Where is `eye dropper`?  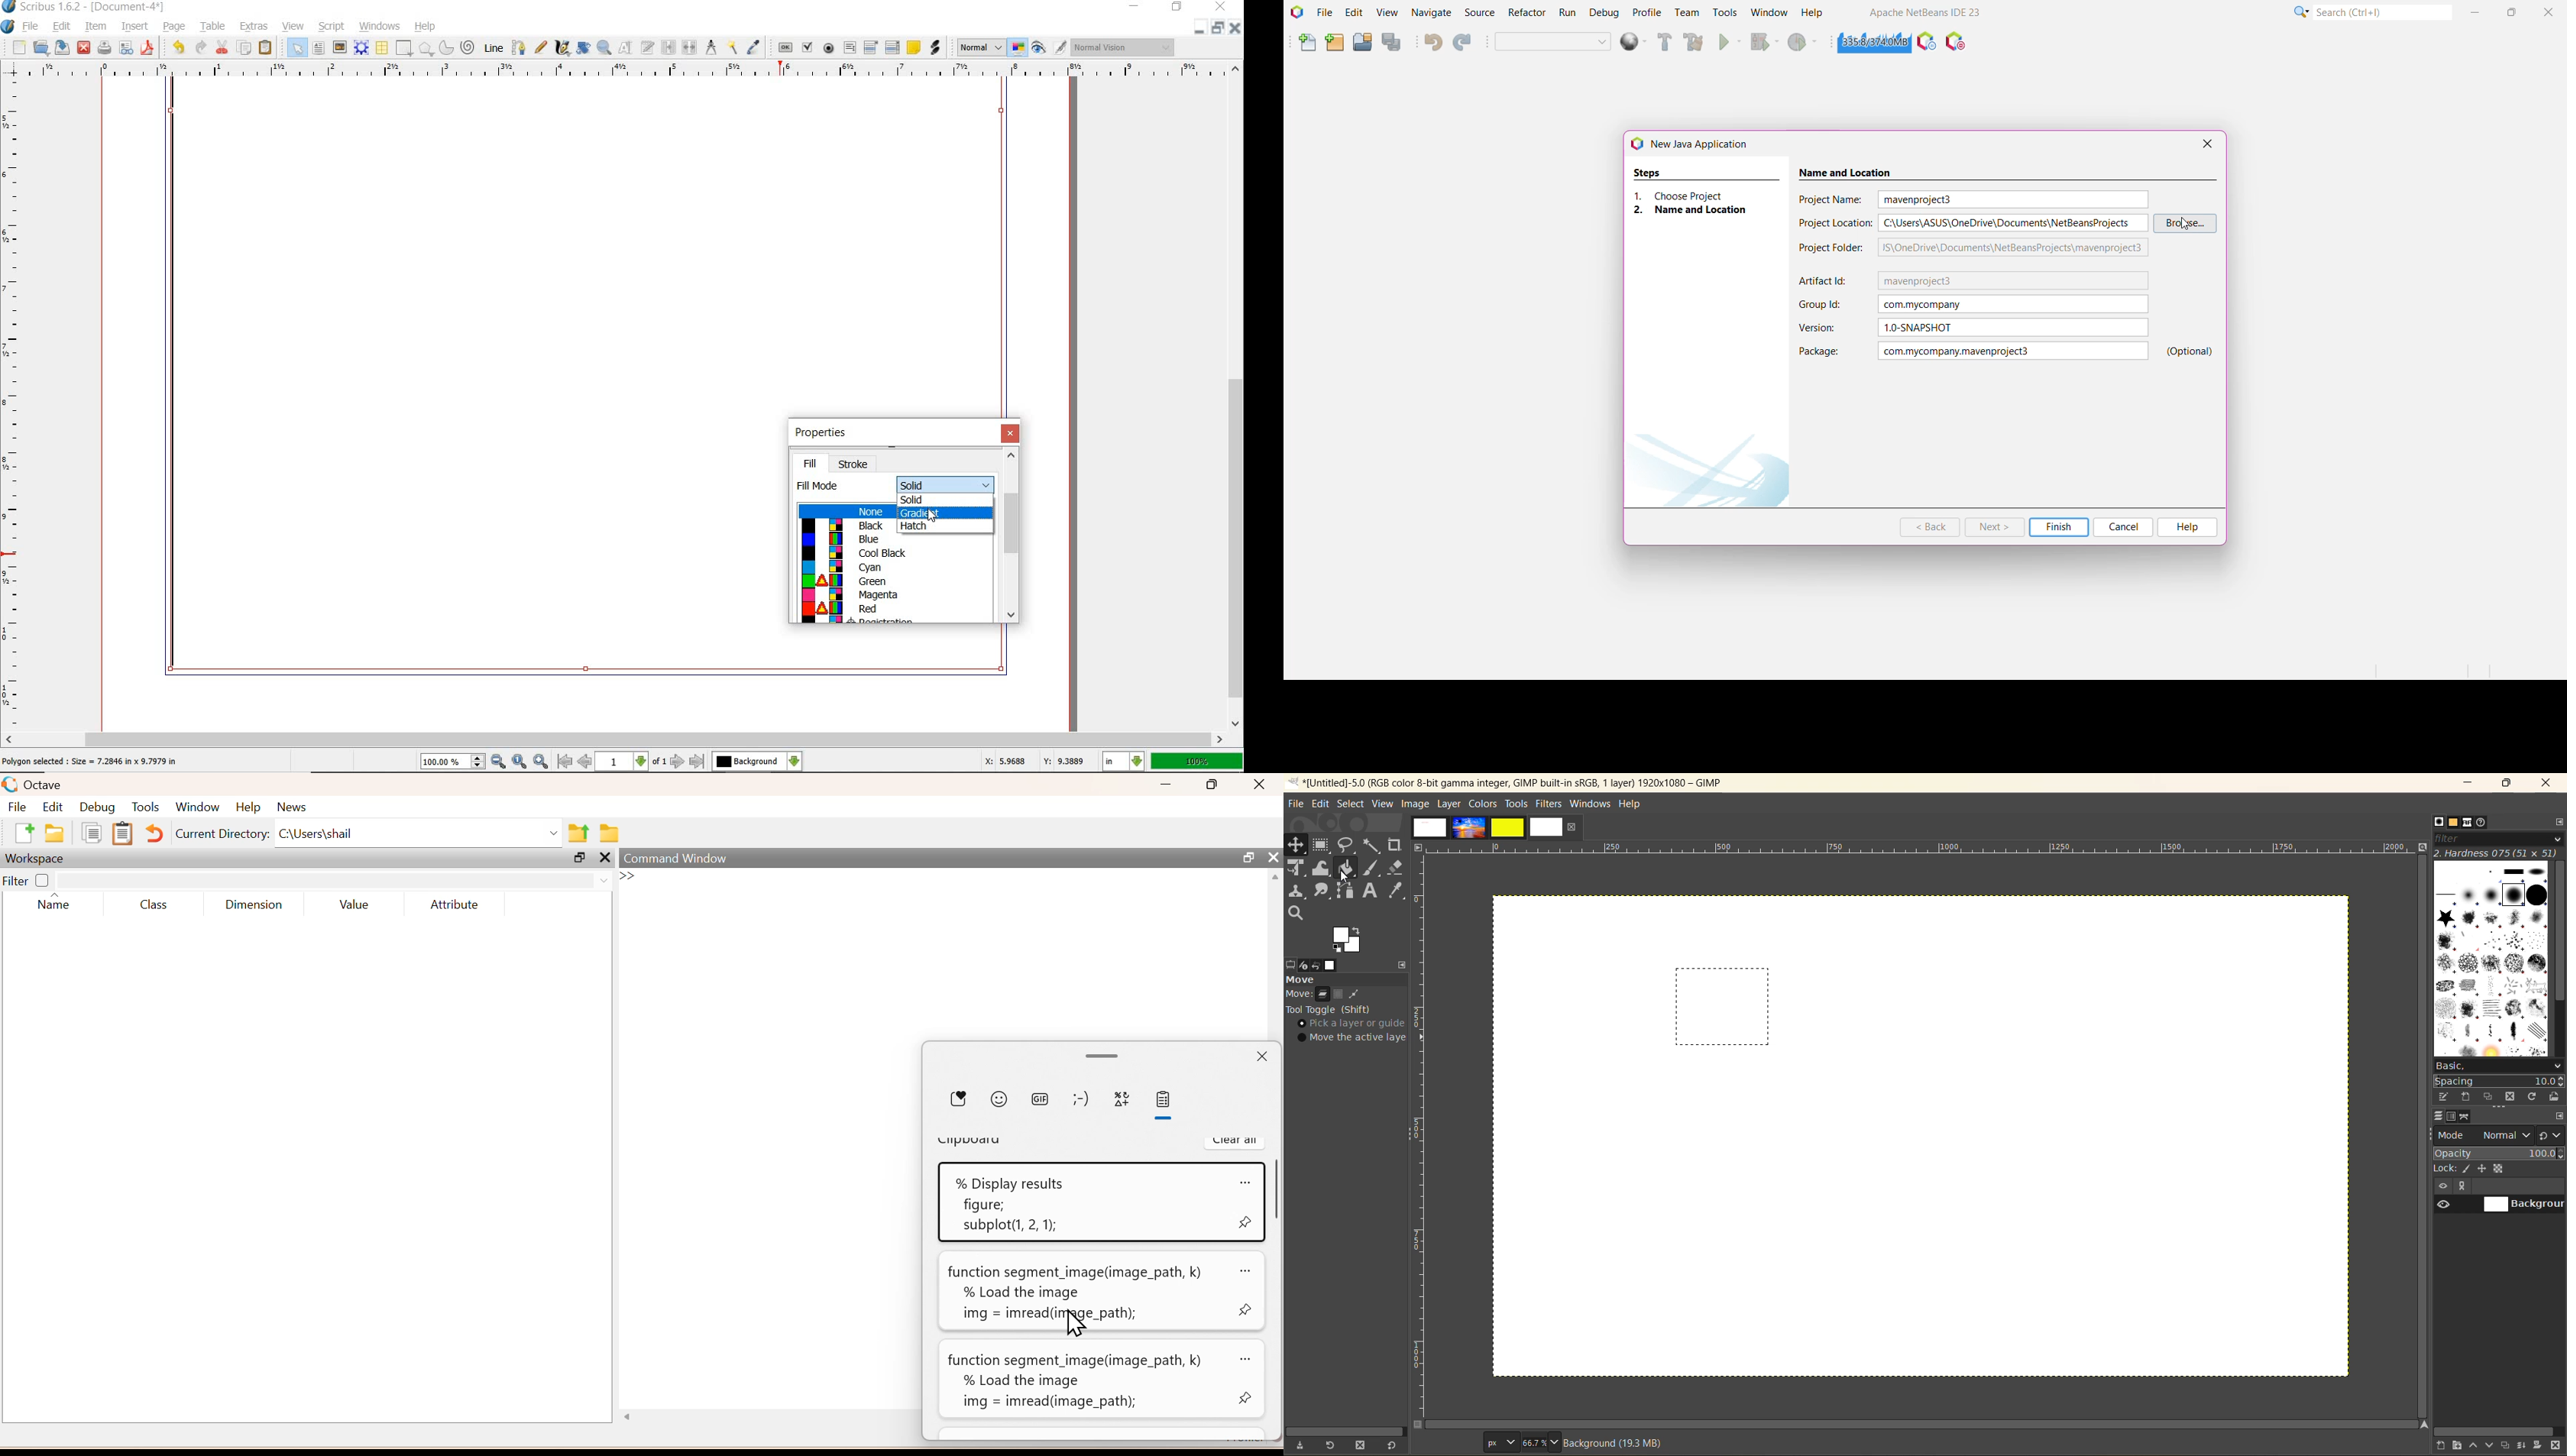 eye dropper is located at coordinates (754, 45).